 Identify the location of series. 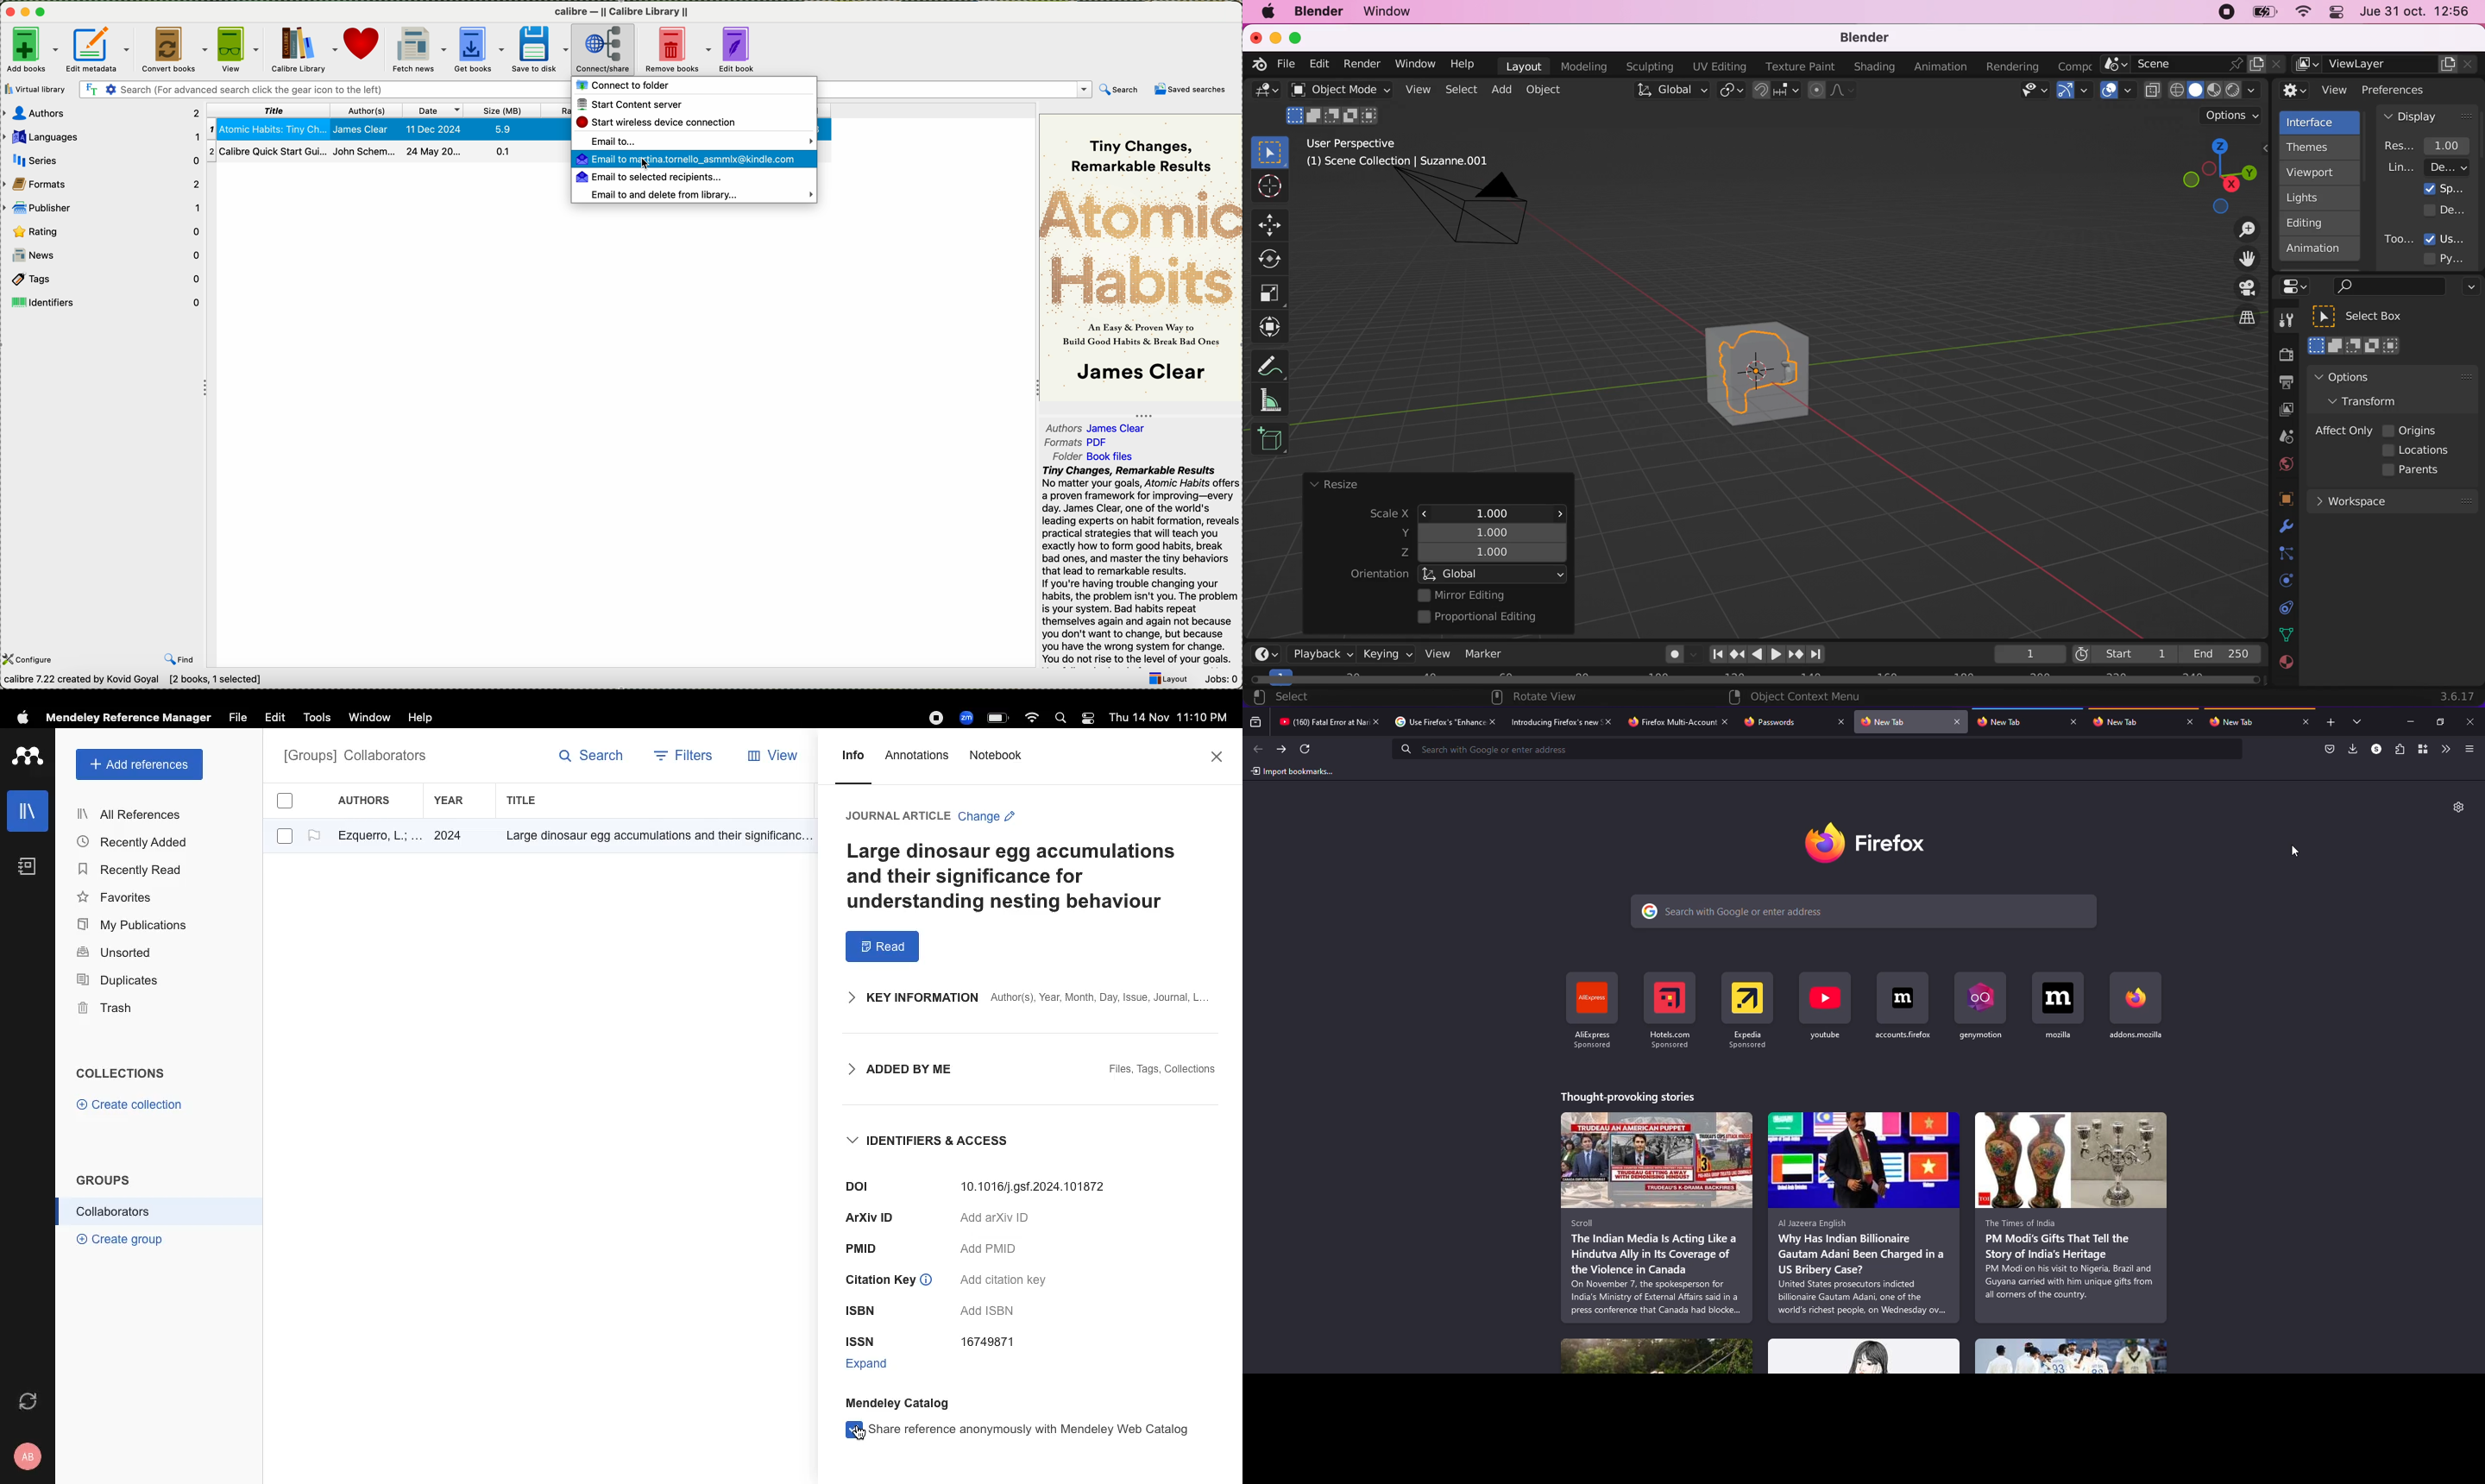
(101, 160).